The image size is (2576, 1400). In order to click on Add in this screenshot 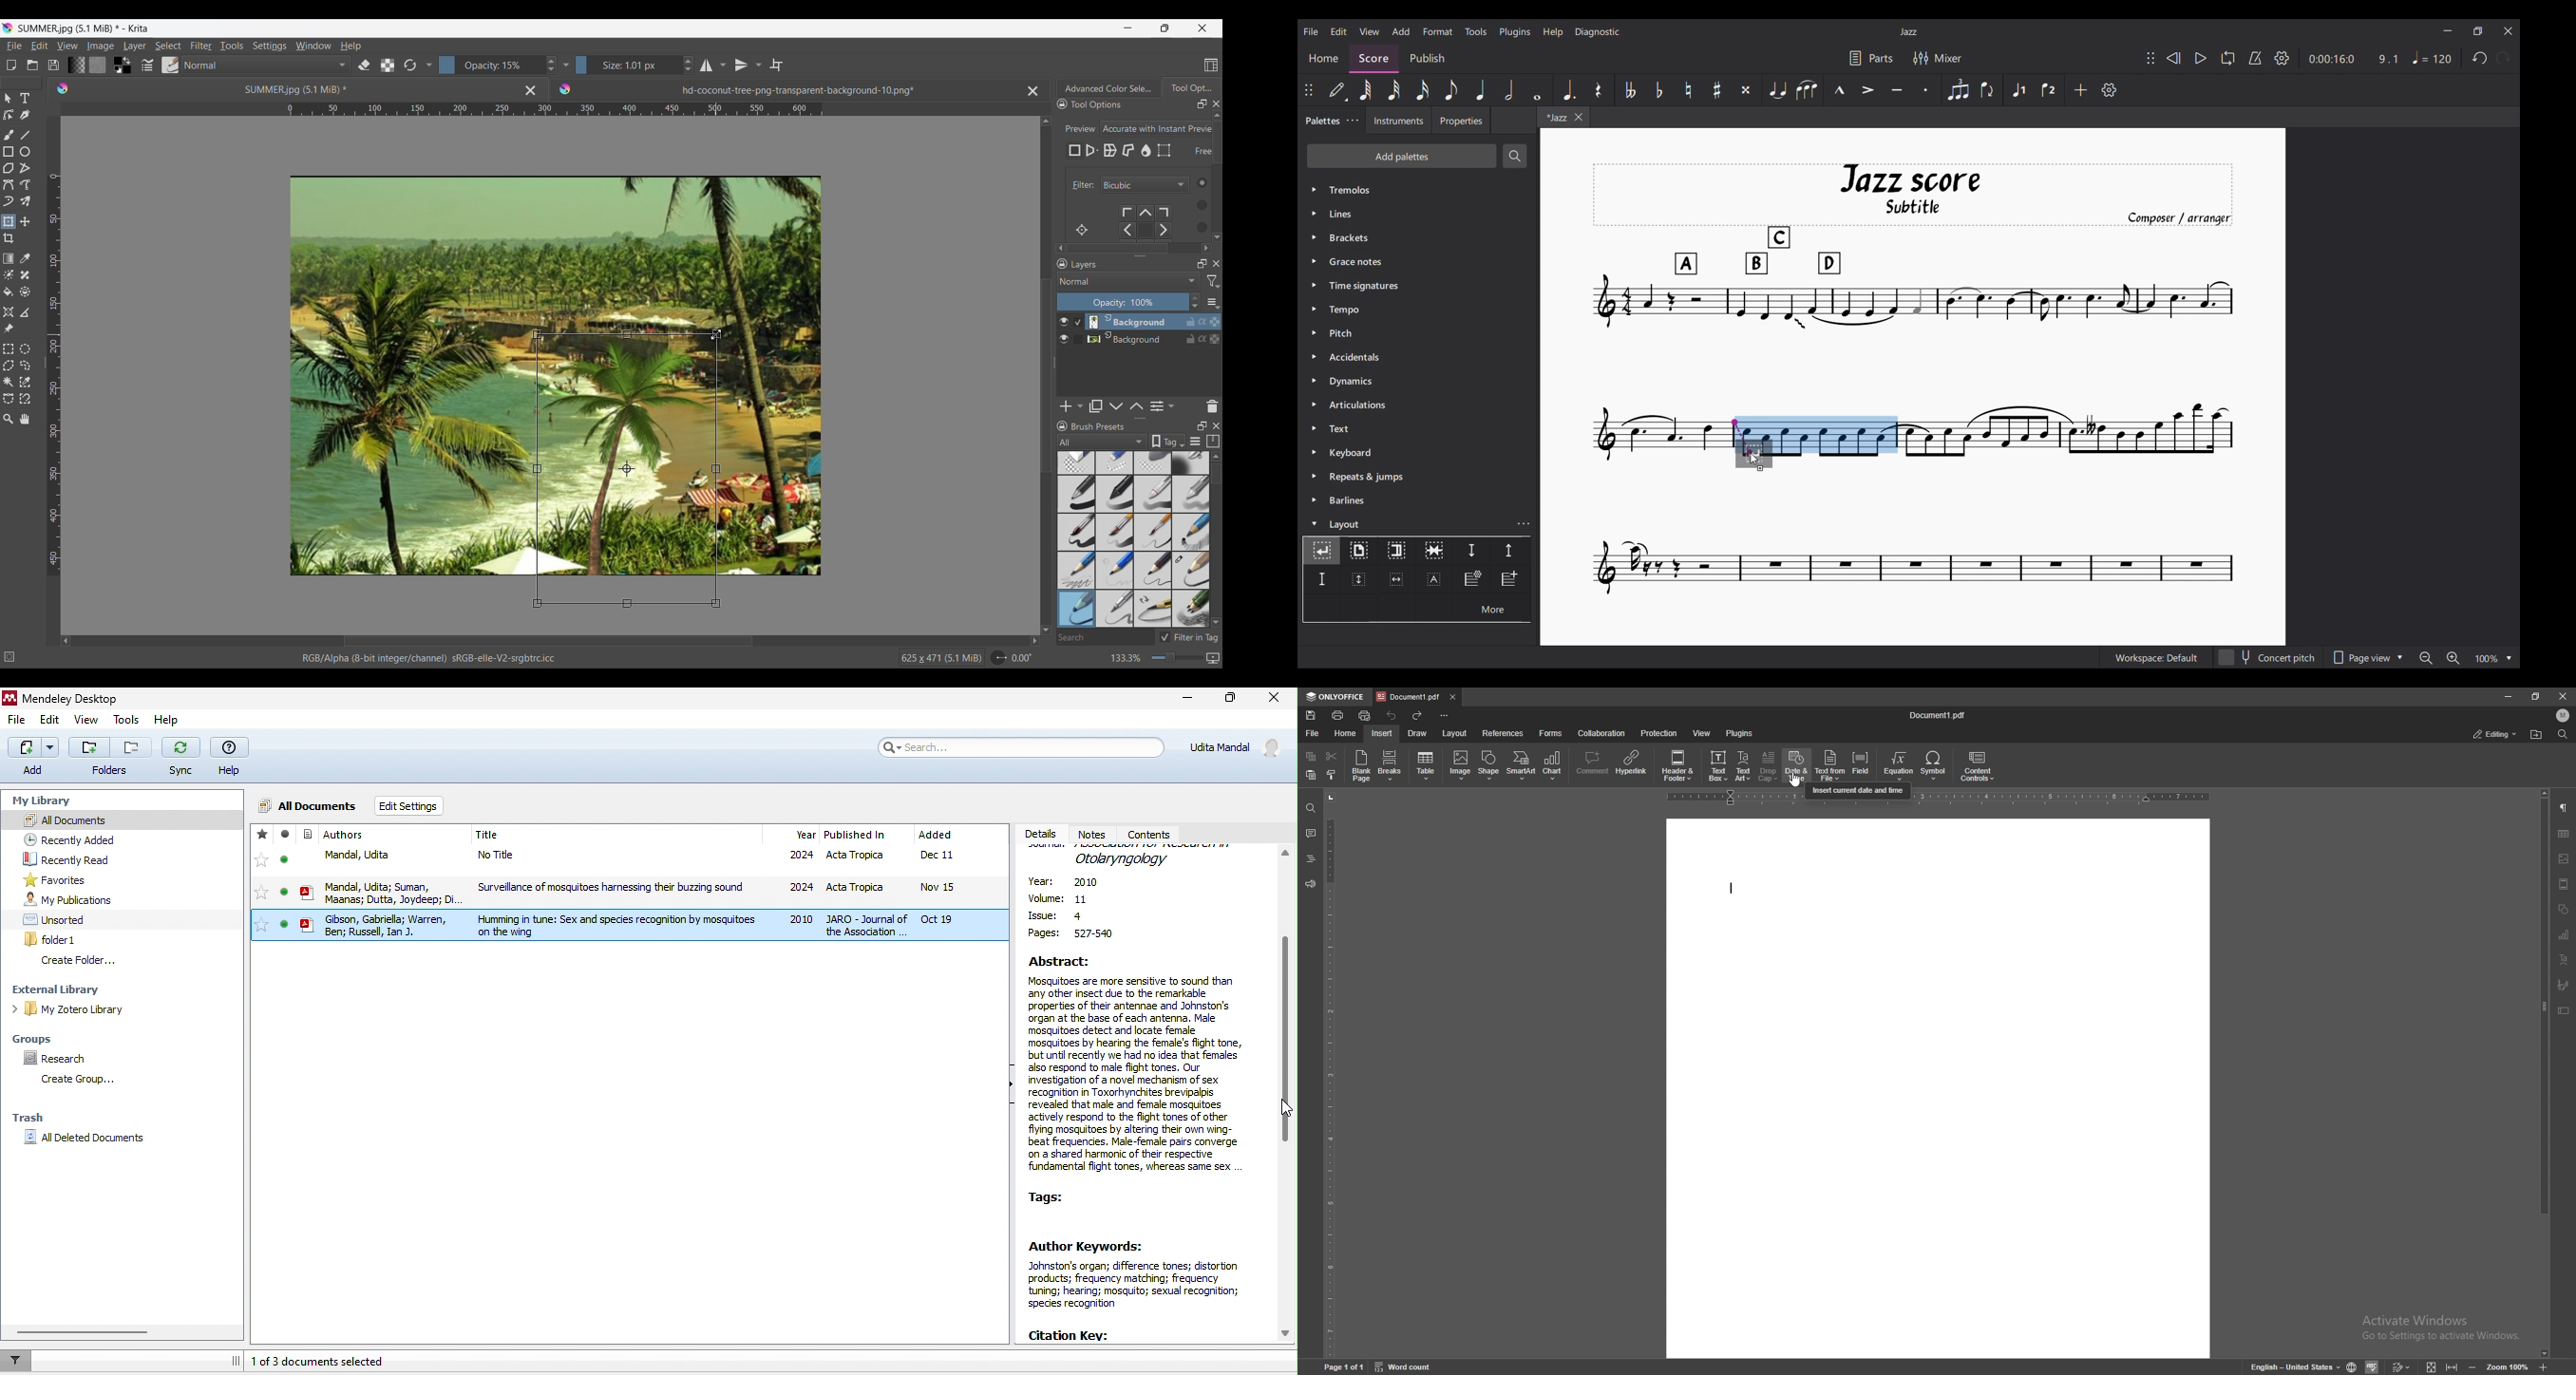, I will do `click(2080, 90)`.